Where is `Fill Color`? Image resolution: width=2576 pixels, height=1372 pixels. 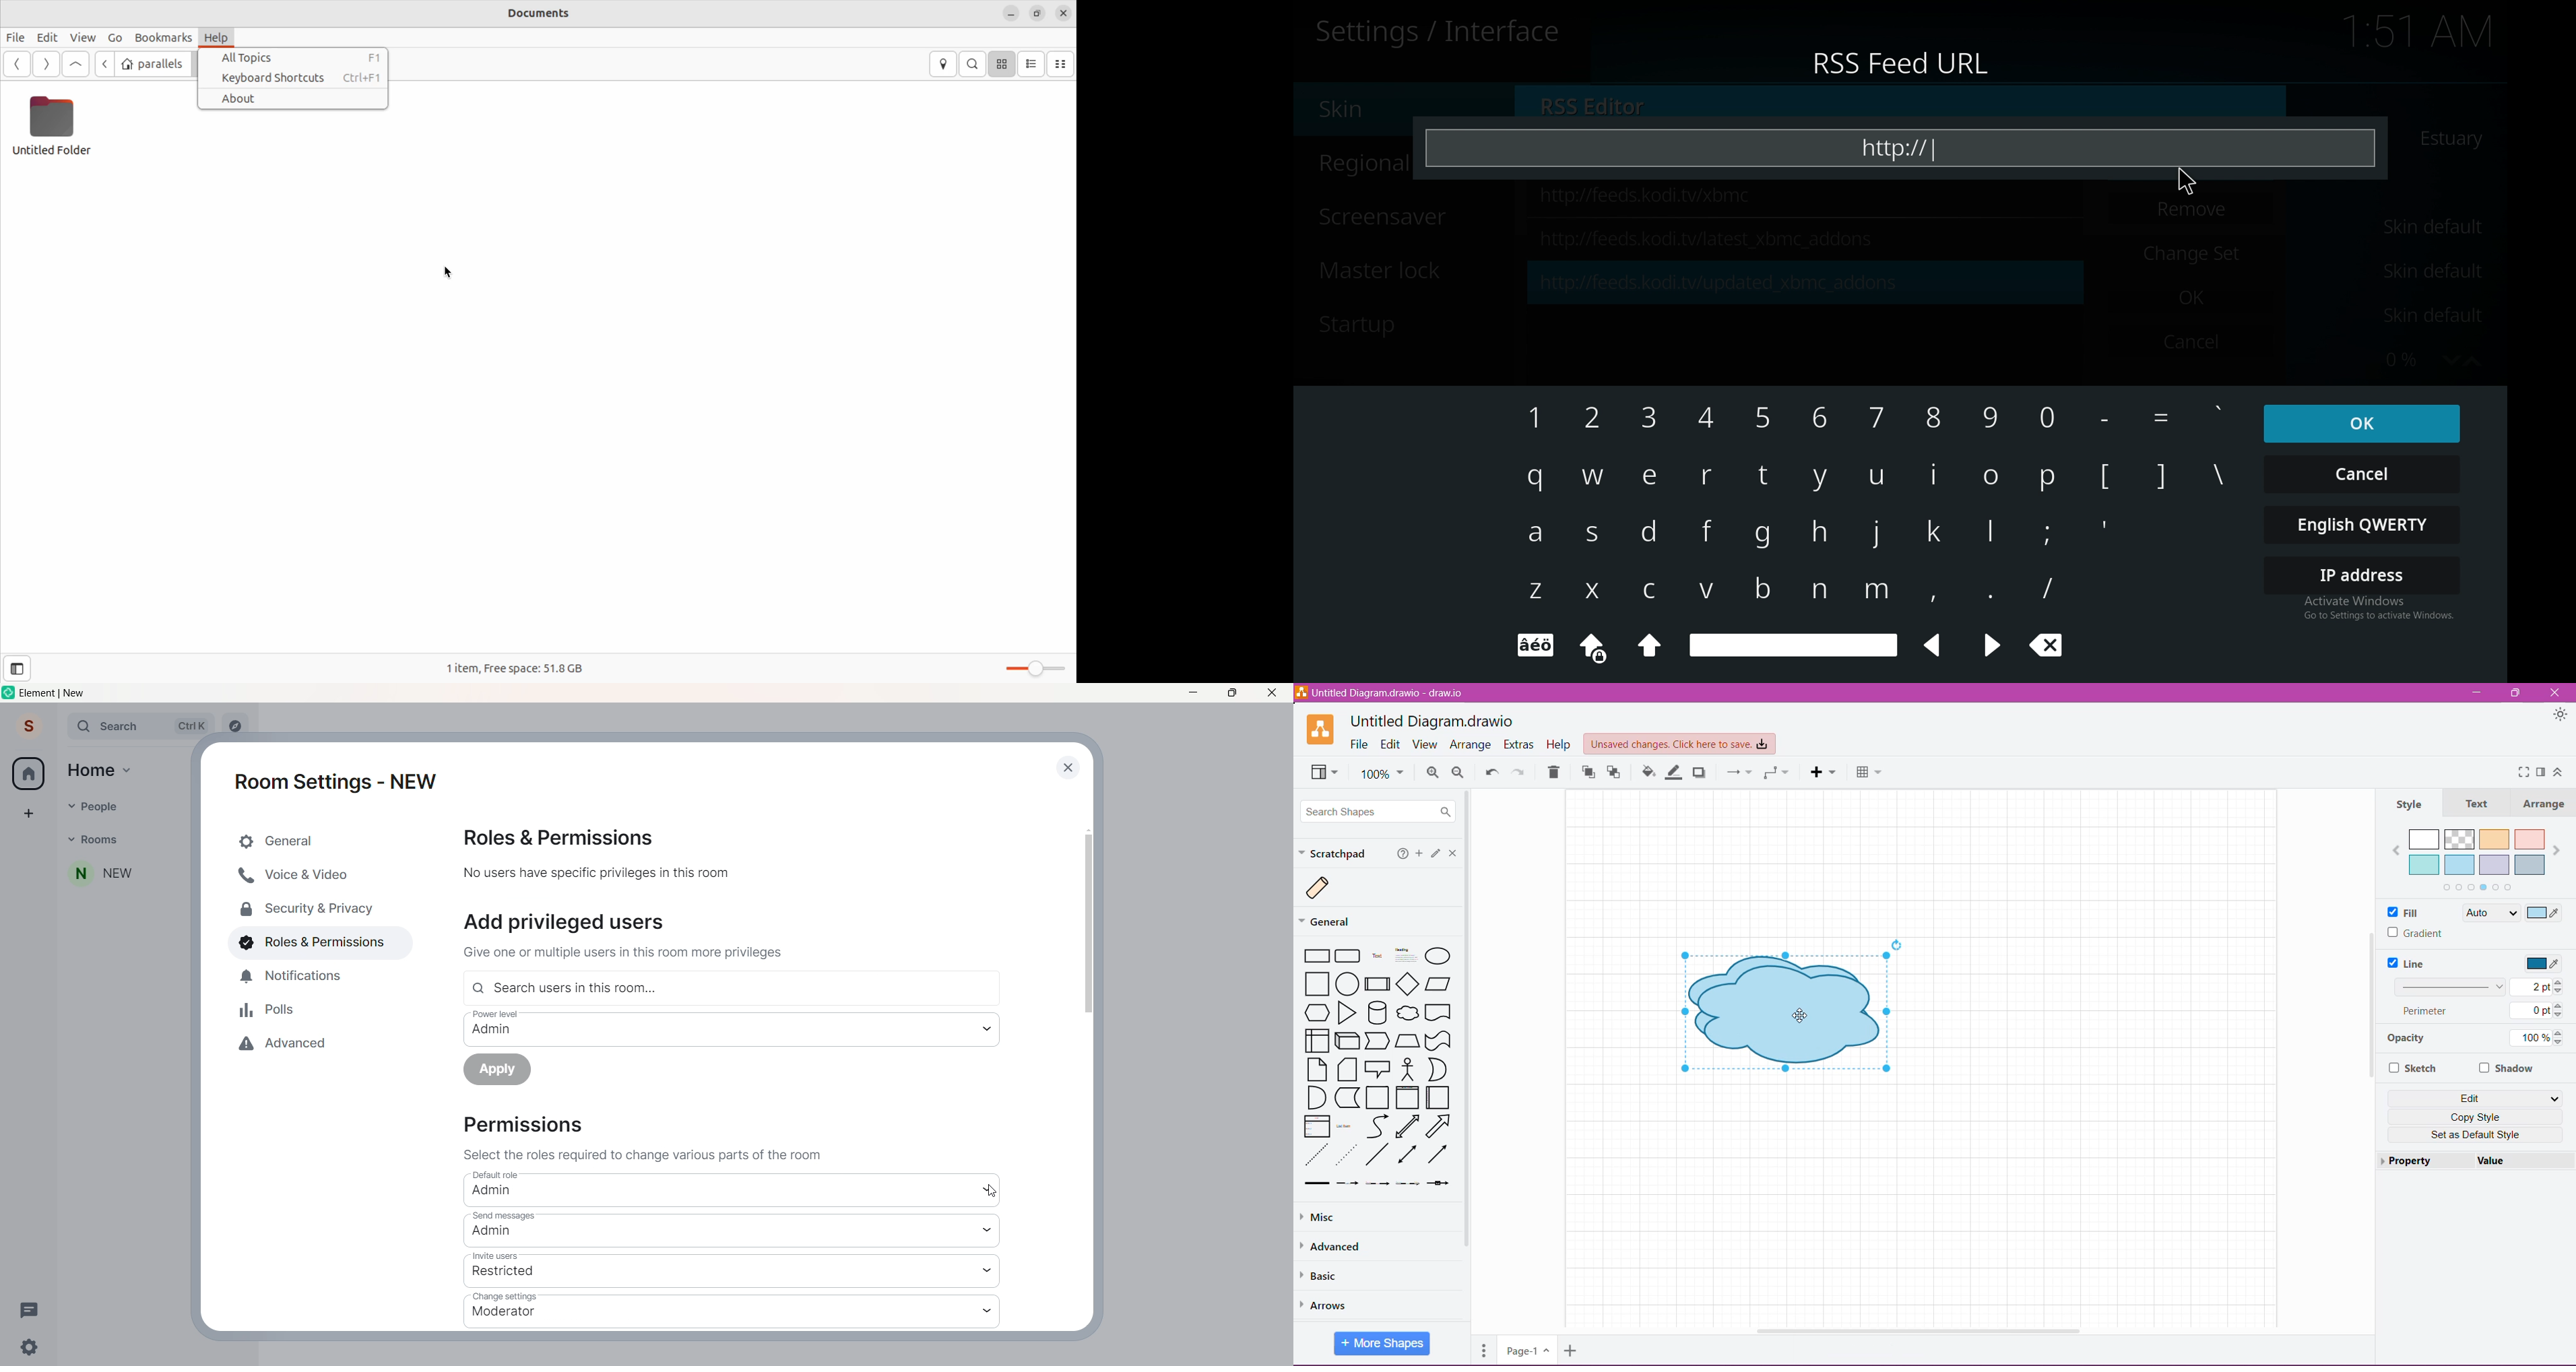
Fill Color is located at coordinates (1648, 773).